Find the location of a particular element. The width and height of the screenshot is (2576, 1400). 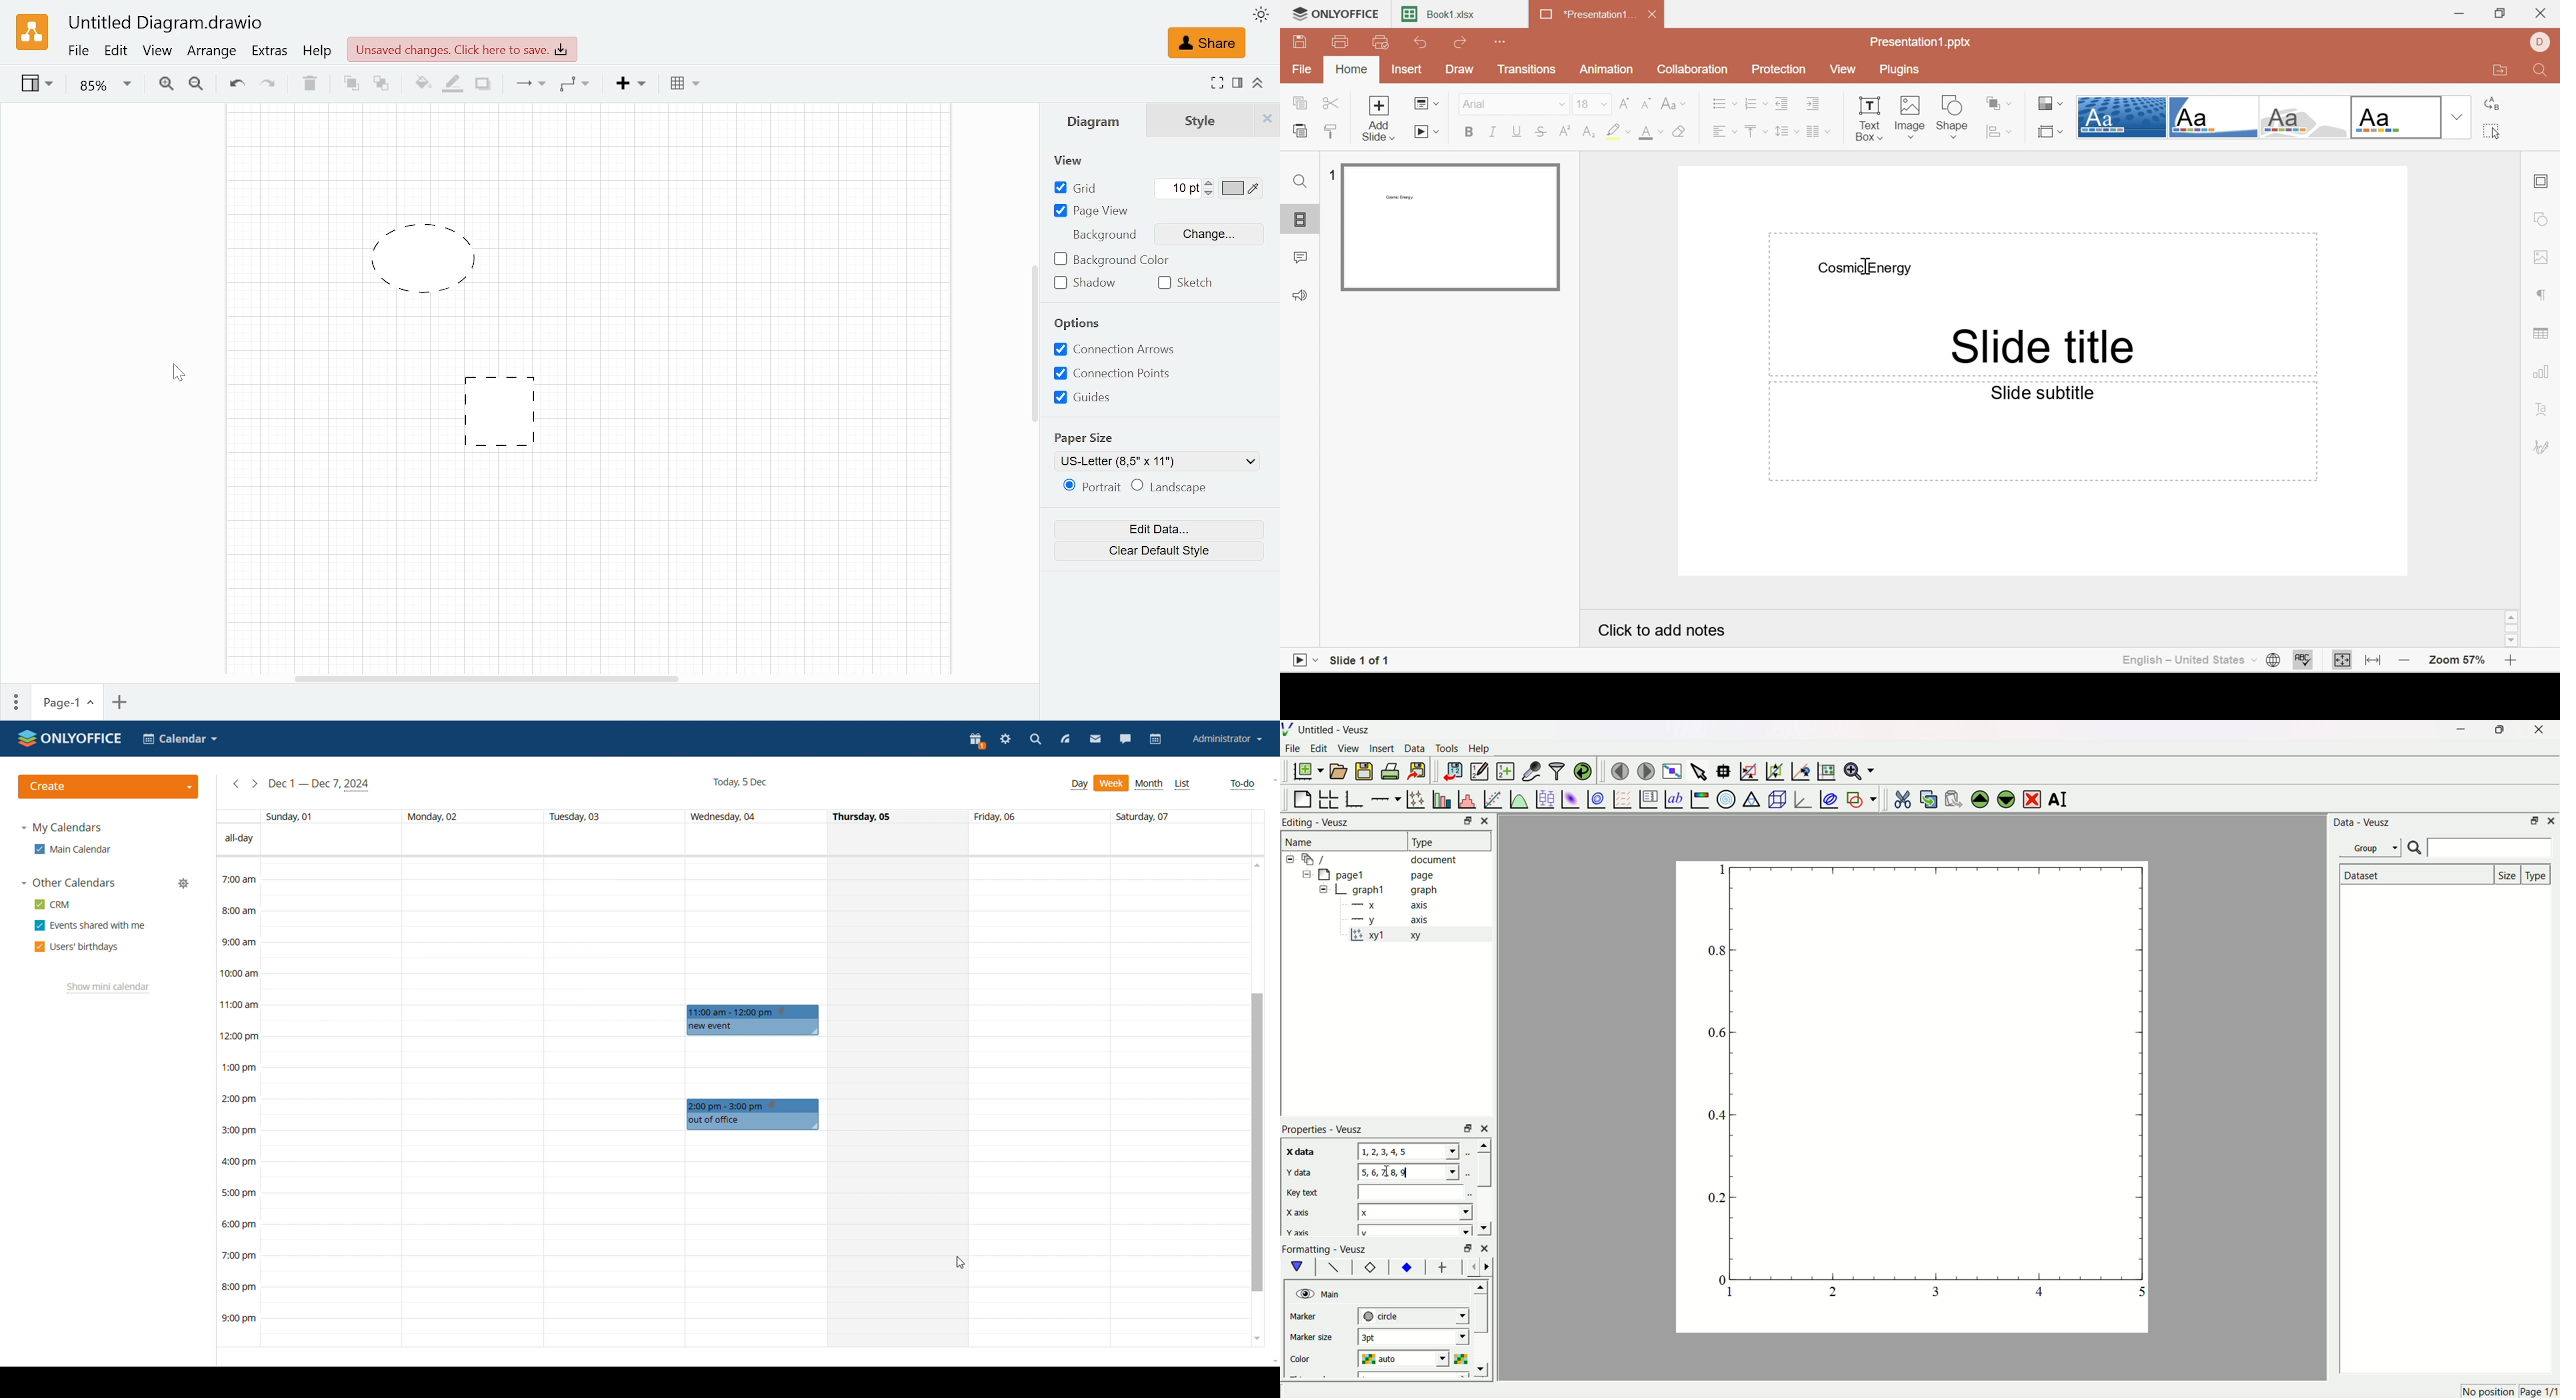

Copy is located at coordinates (1299, 104).